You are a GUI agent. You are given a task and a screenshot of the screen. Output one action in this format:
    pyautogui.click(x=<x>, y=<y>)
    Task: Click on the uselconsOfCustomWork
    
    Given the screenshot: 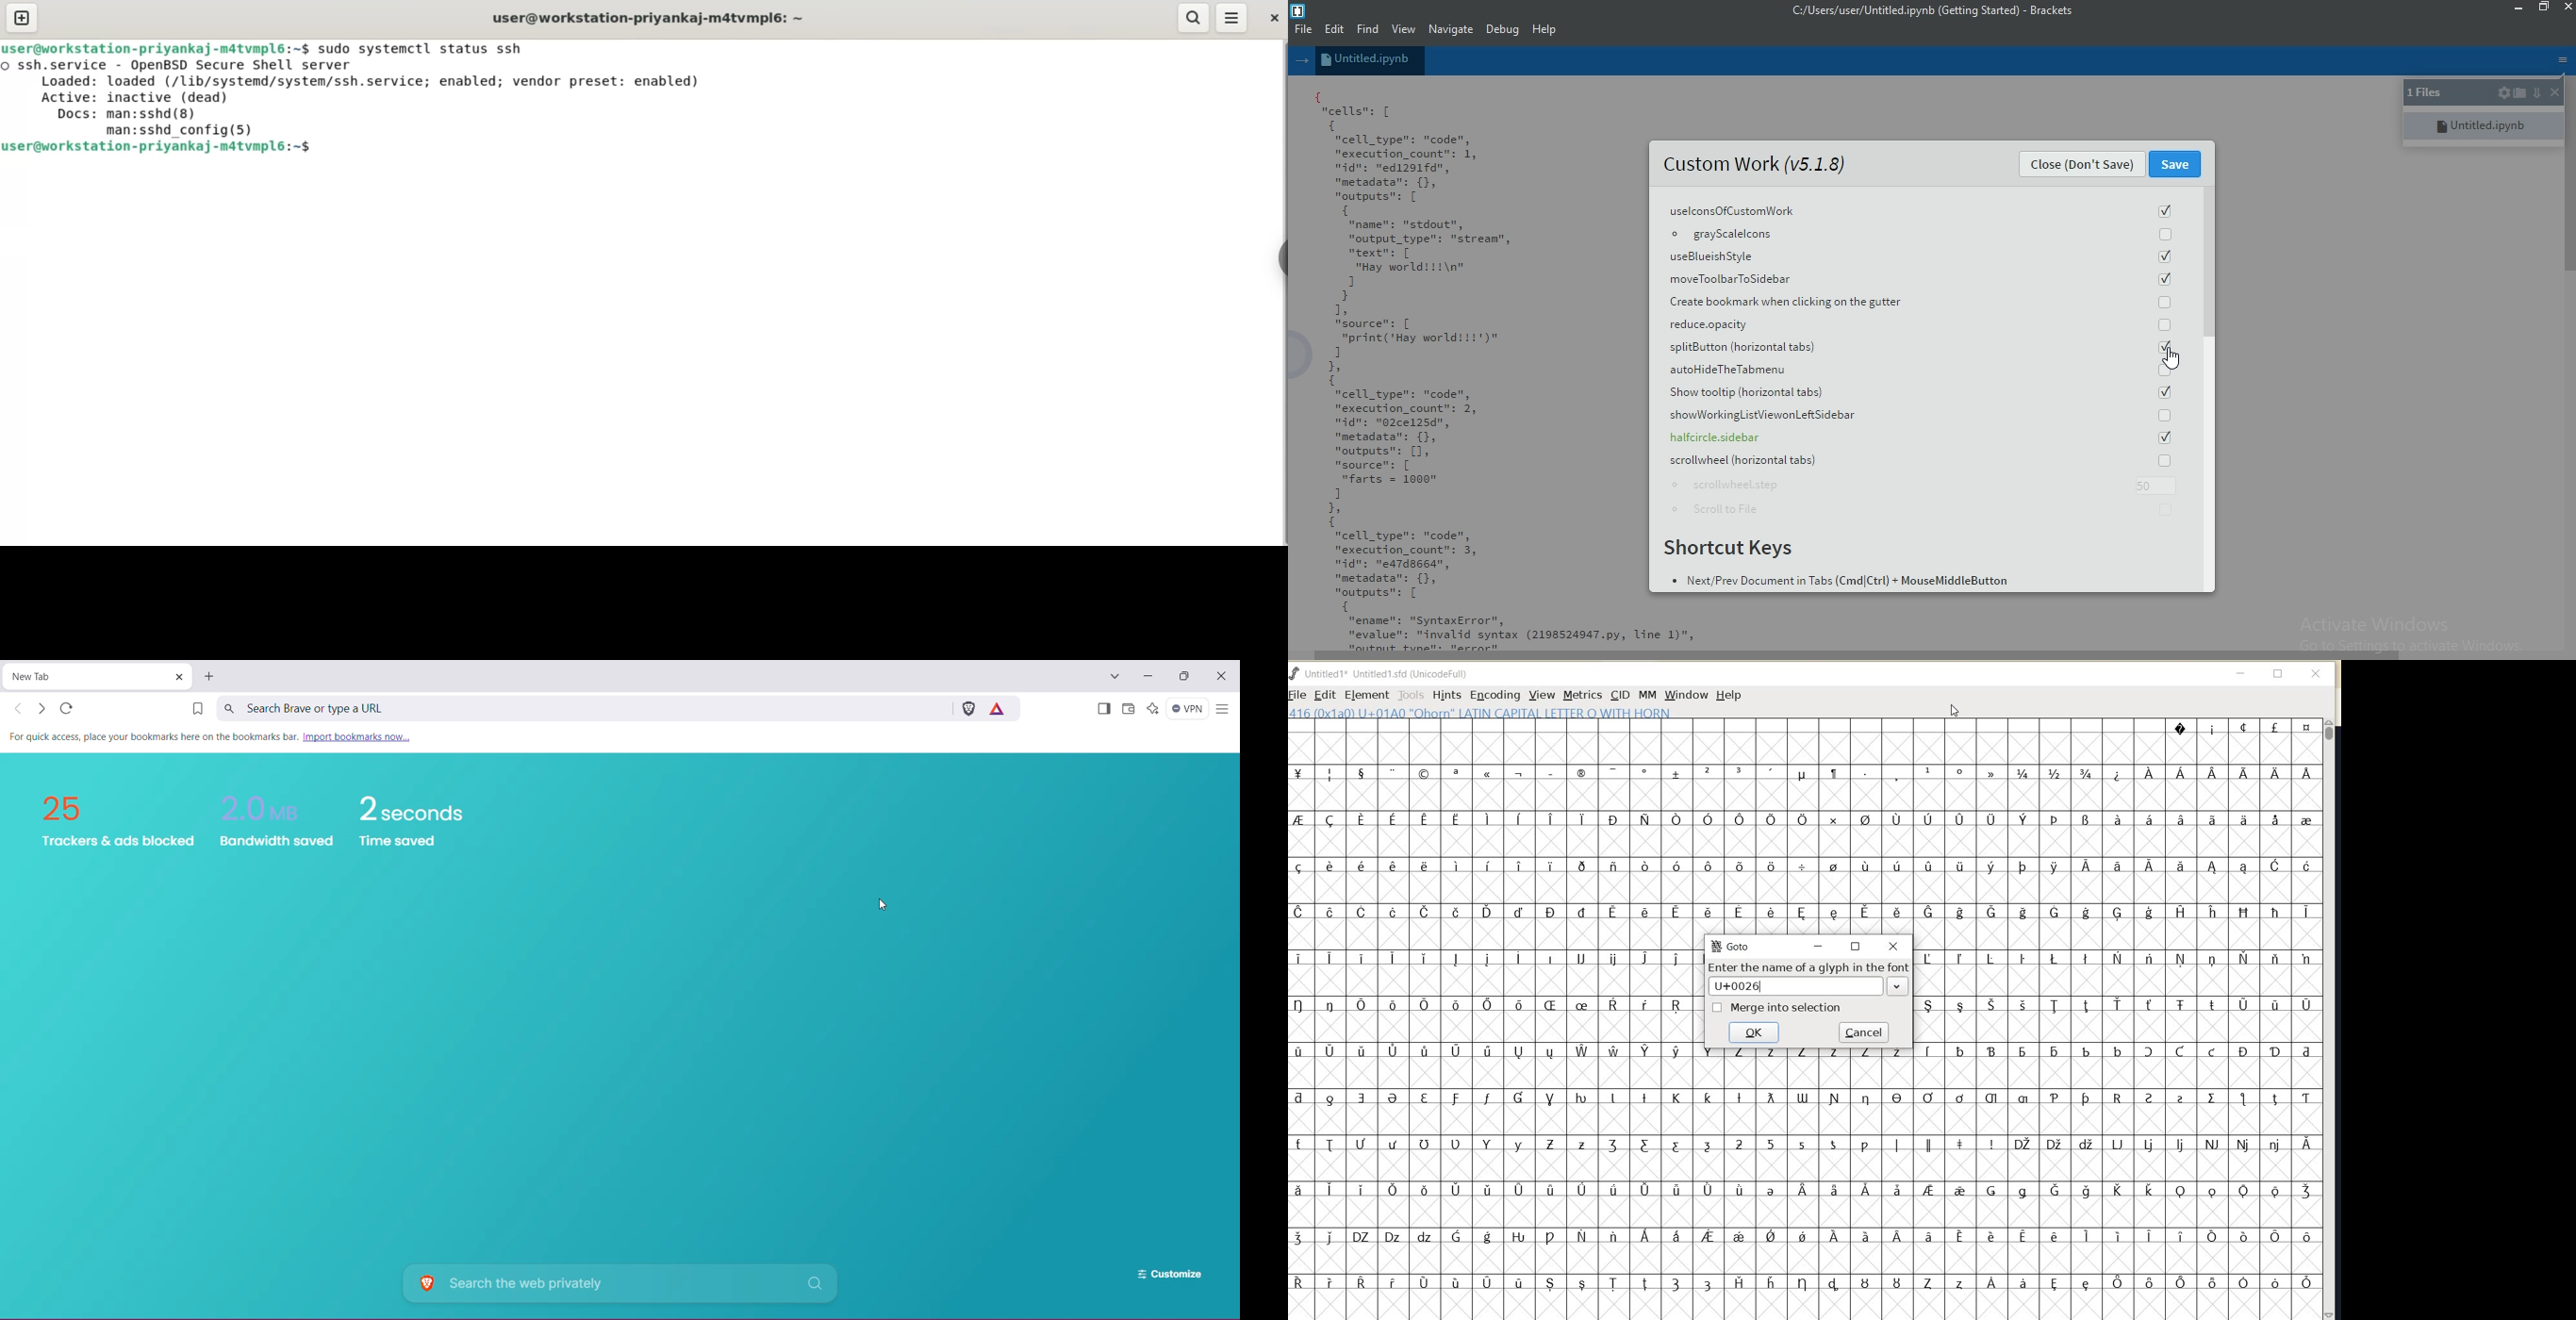 What is the action you would take?
    pyautogui.click(x=1924, y=213)
    